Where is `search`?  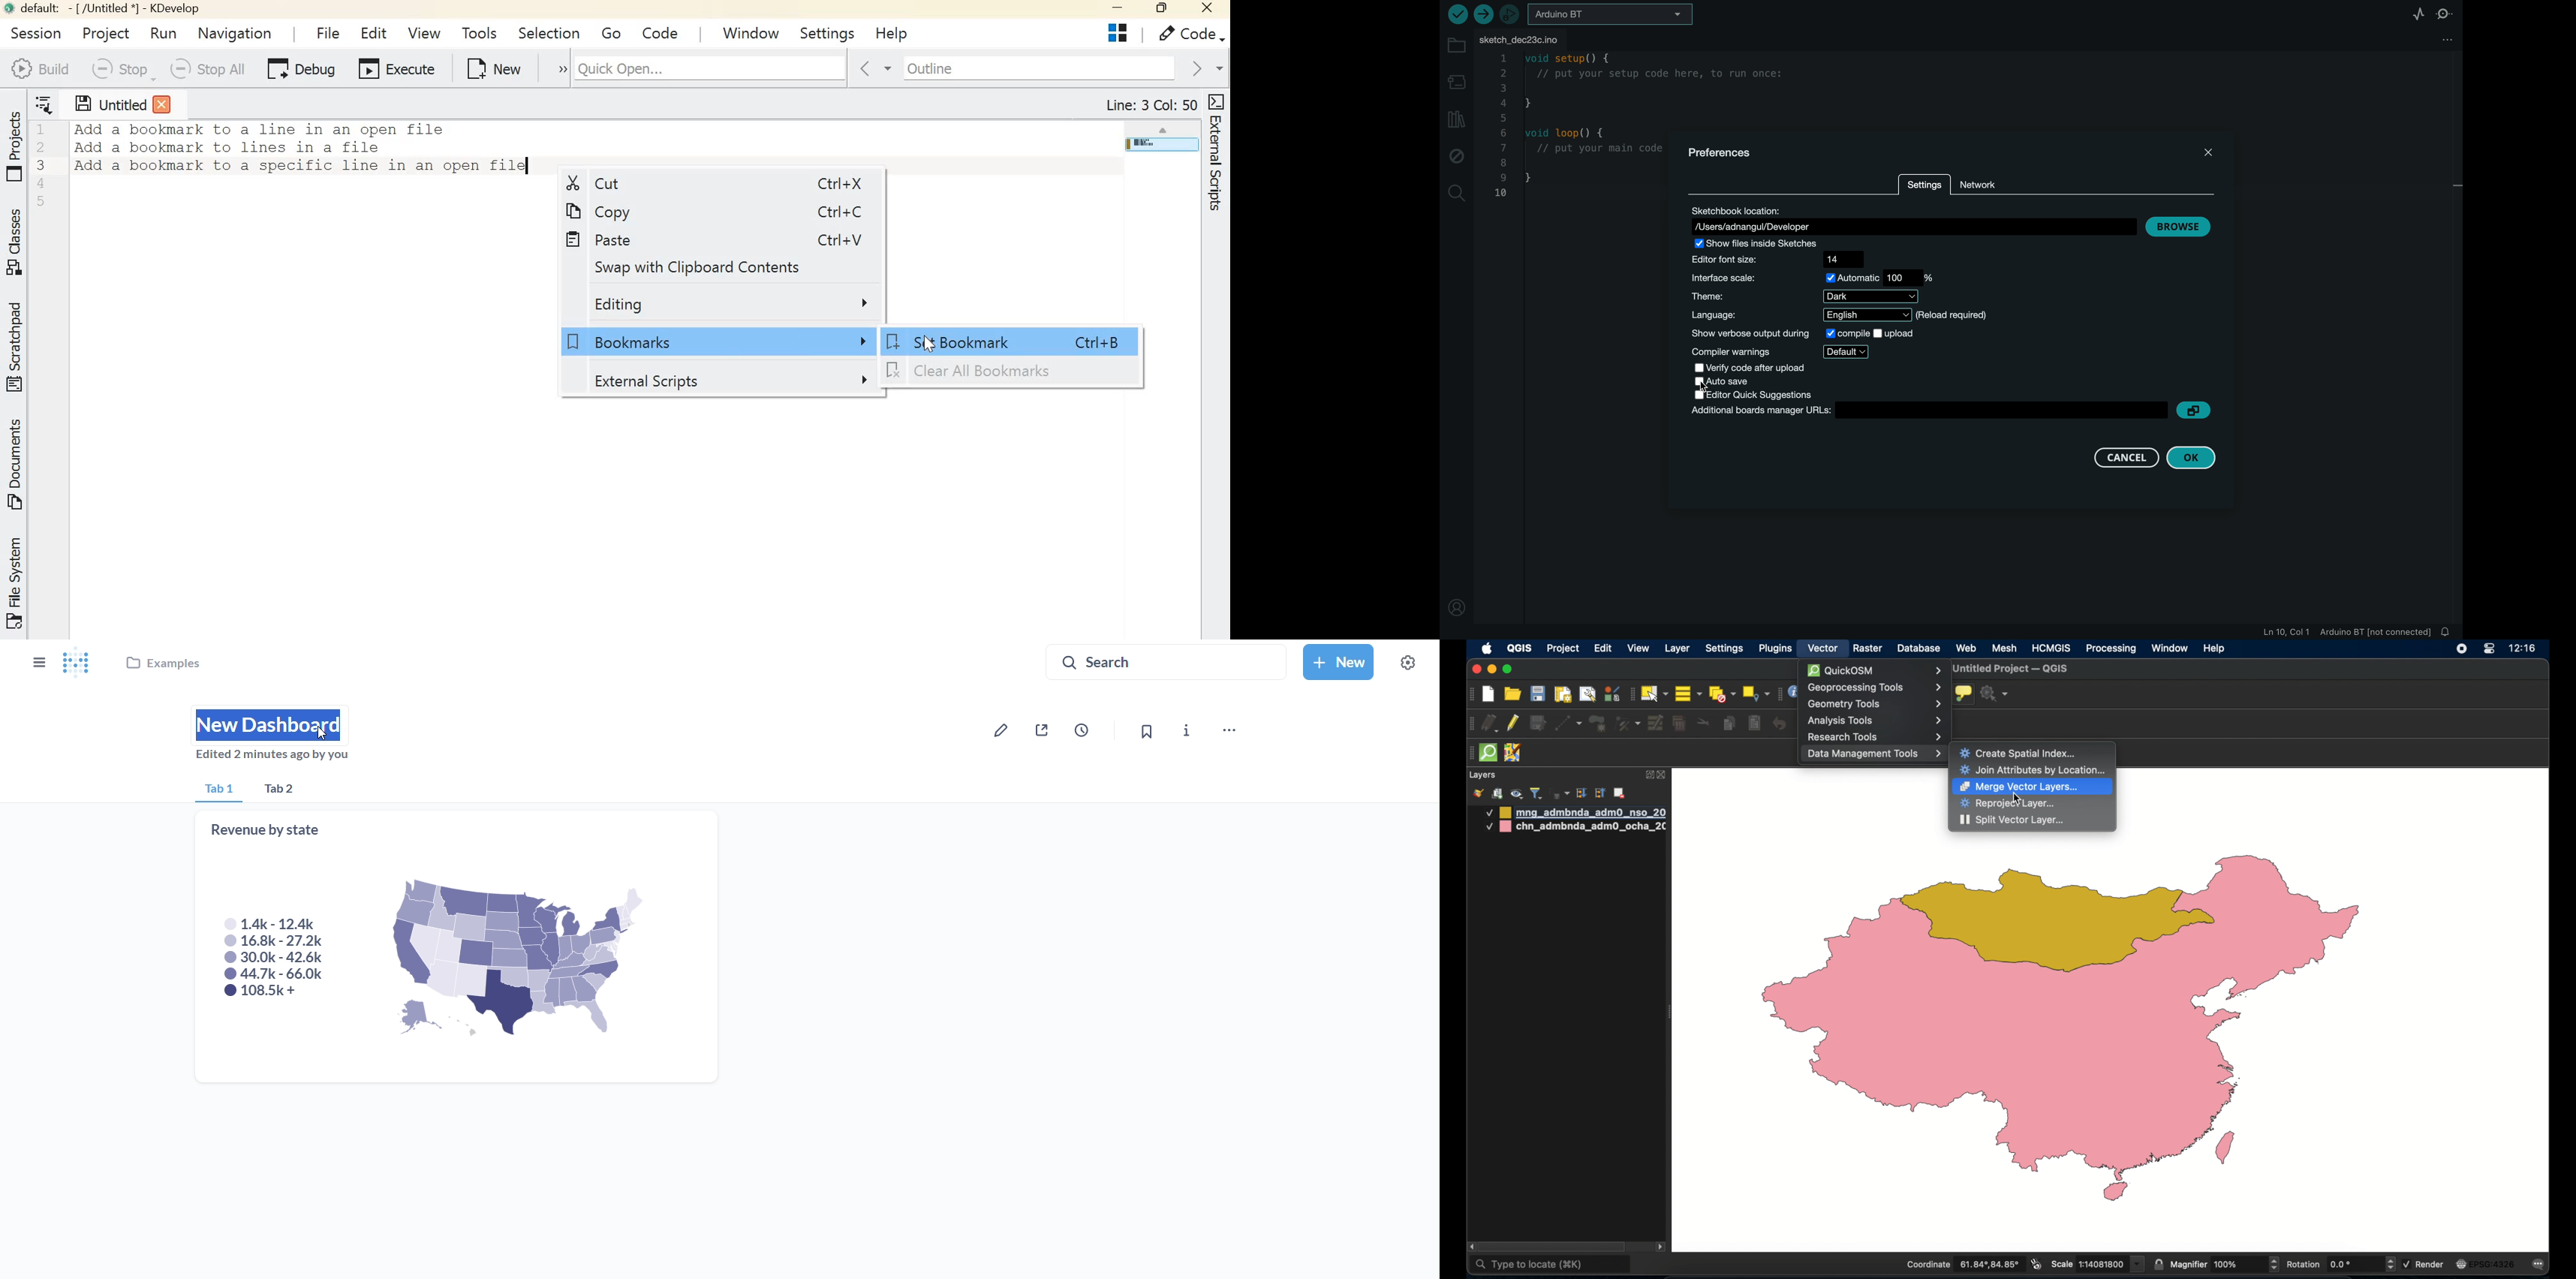
search is located at coordinates (1165, 662).